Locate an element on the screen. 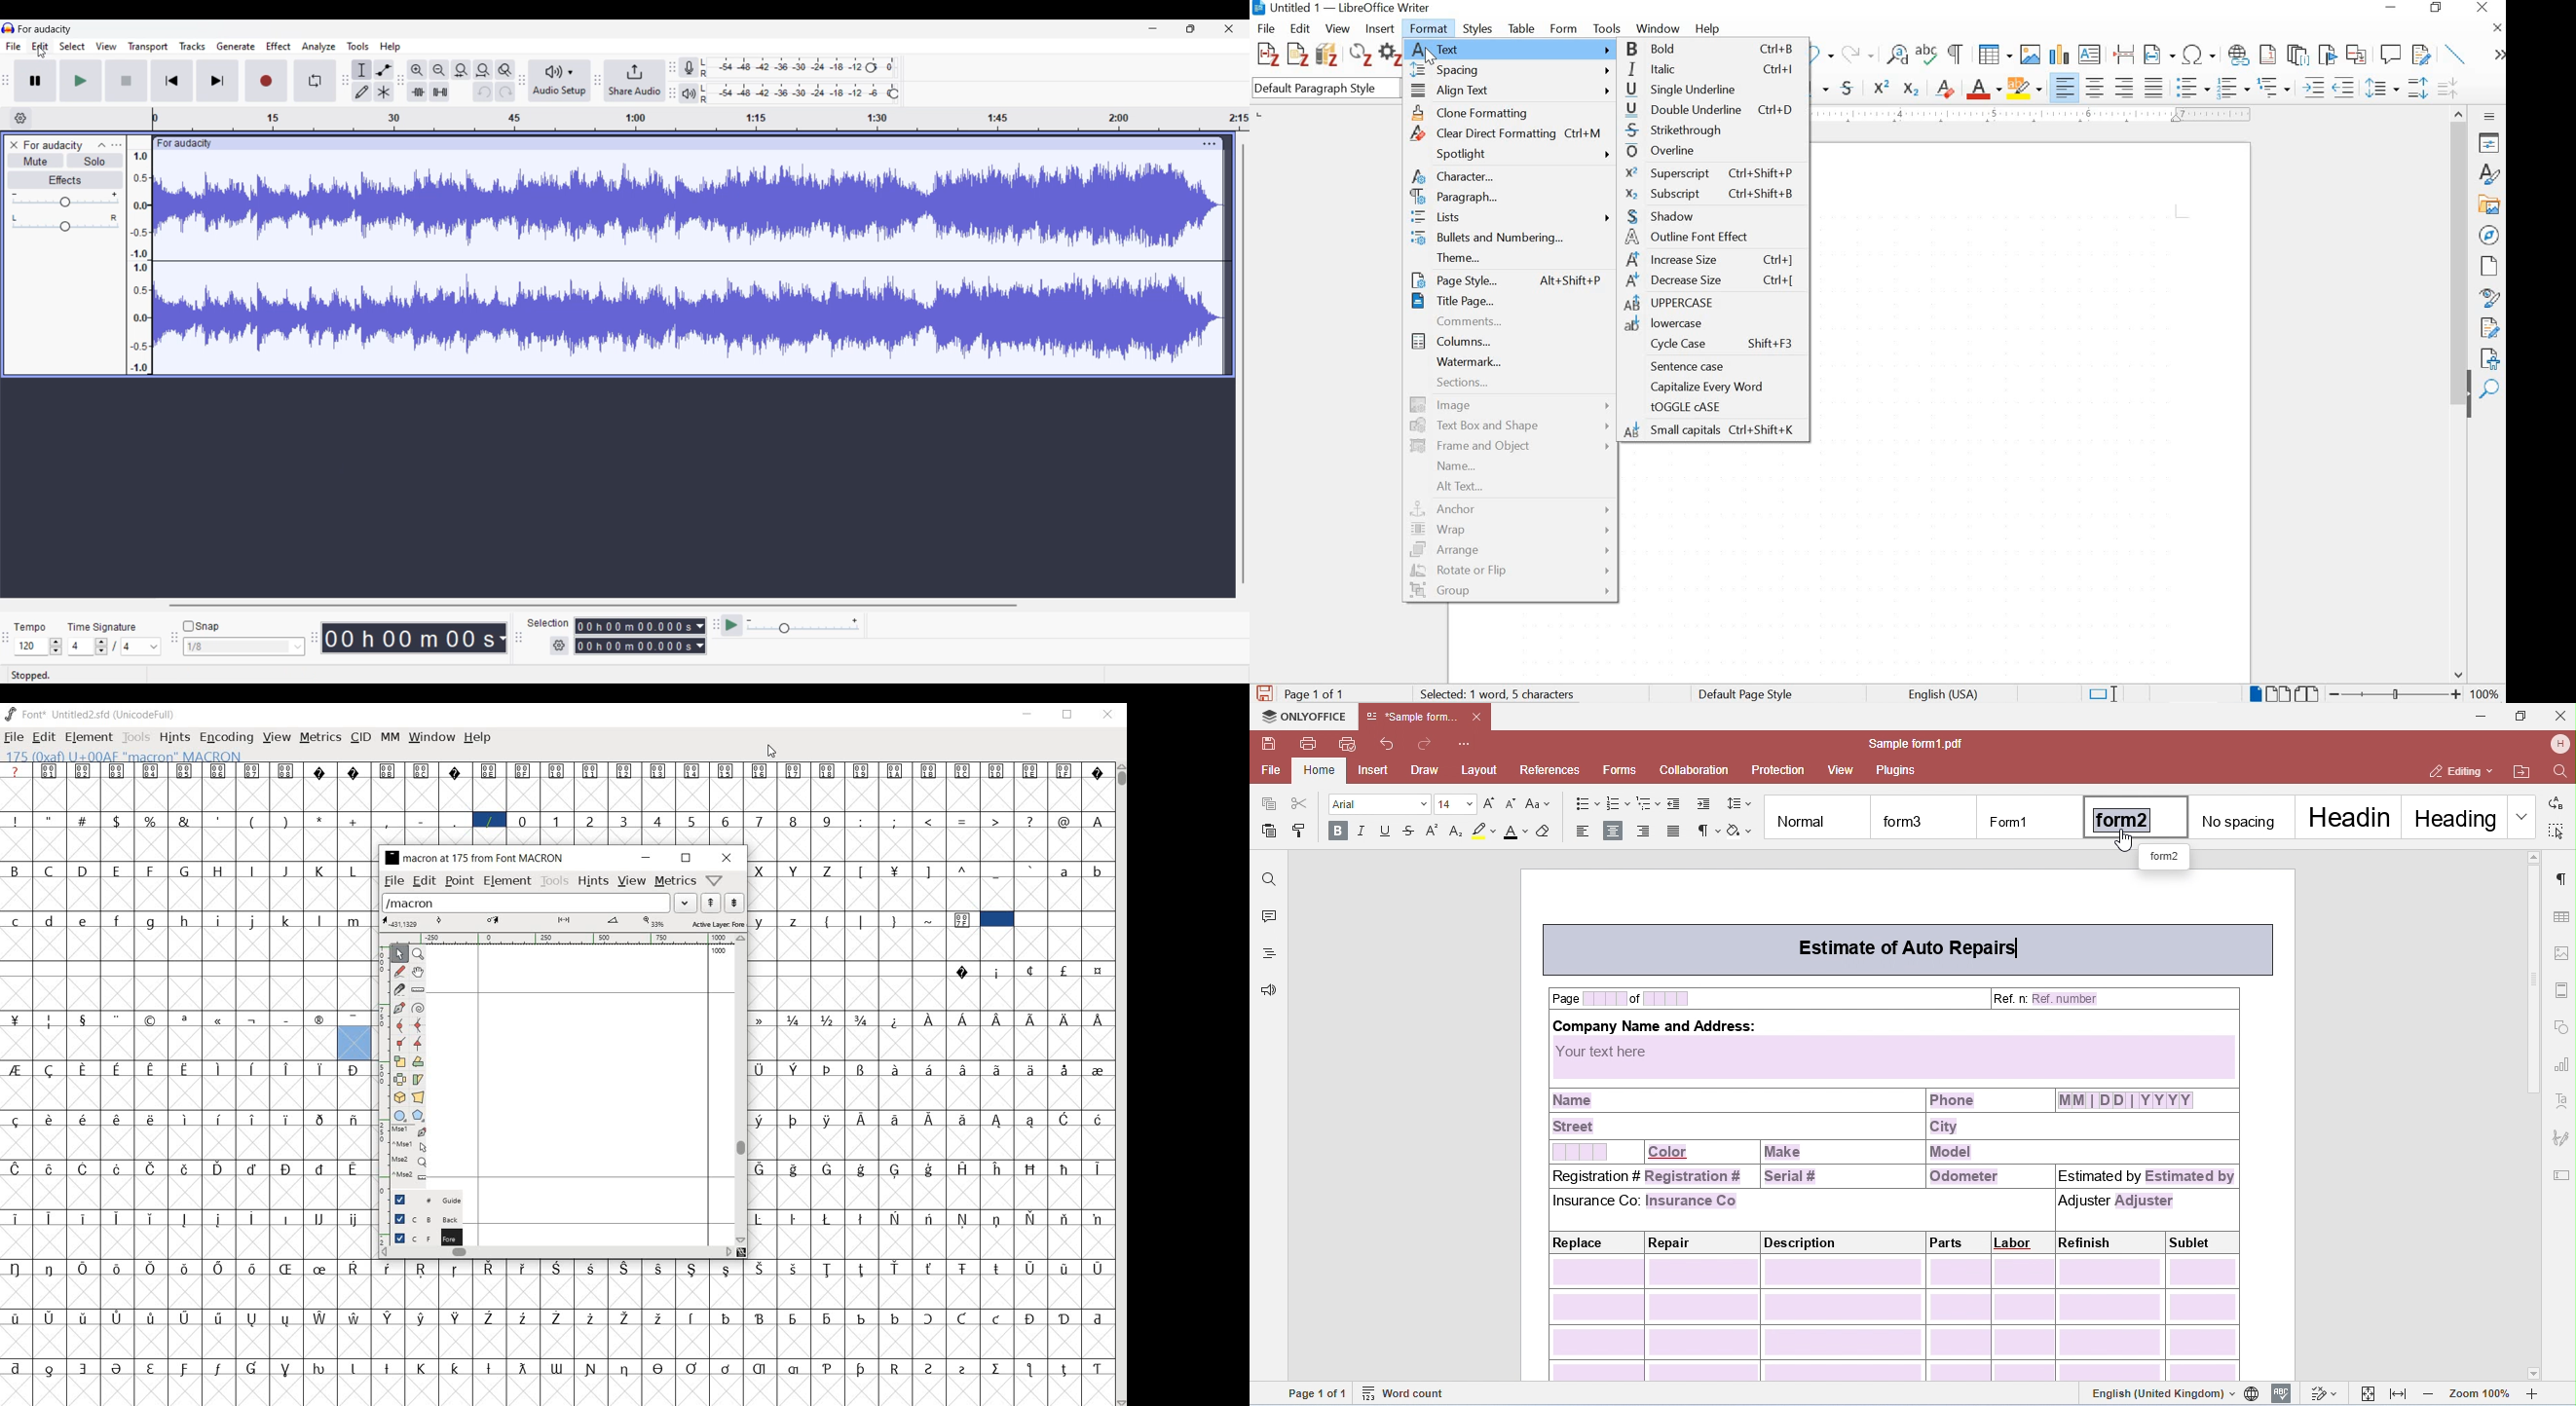 The image size is (2576, 1428). cursor is located at coordinates (42, 53).